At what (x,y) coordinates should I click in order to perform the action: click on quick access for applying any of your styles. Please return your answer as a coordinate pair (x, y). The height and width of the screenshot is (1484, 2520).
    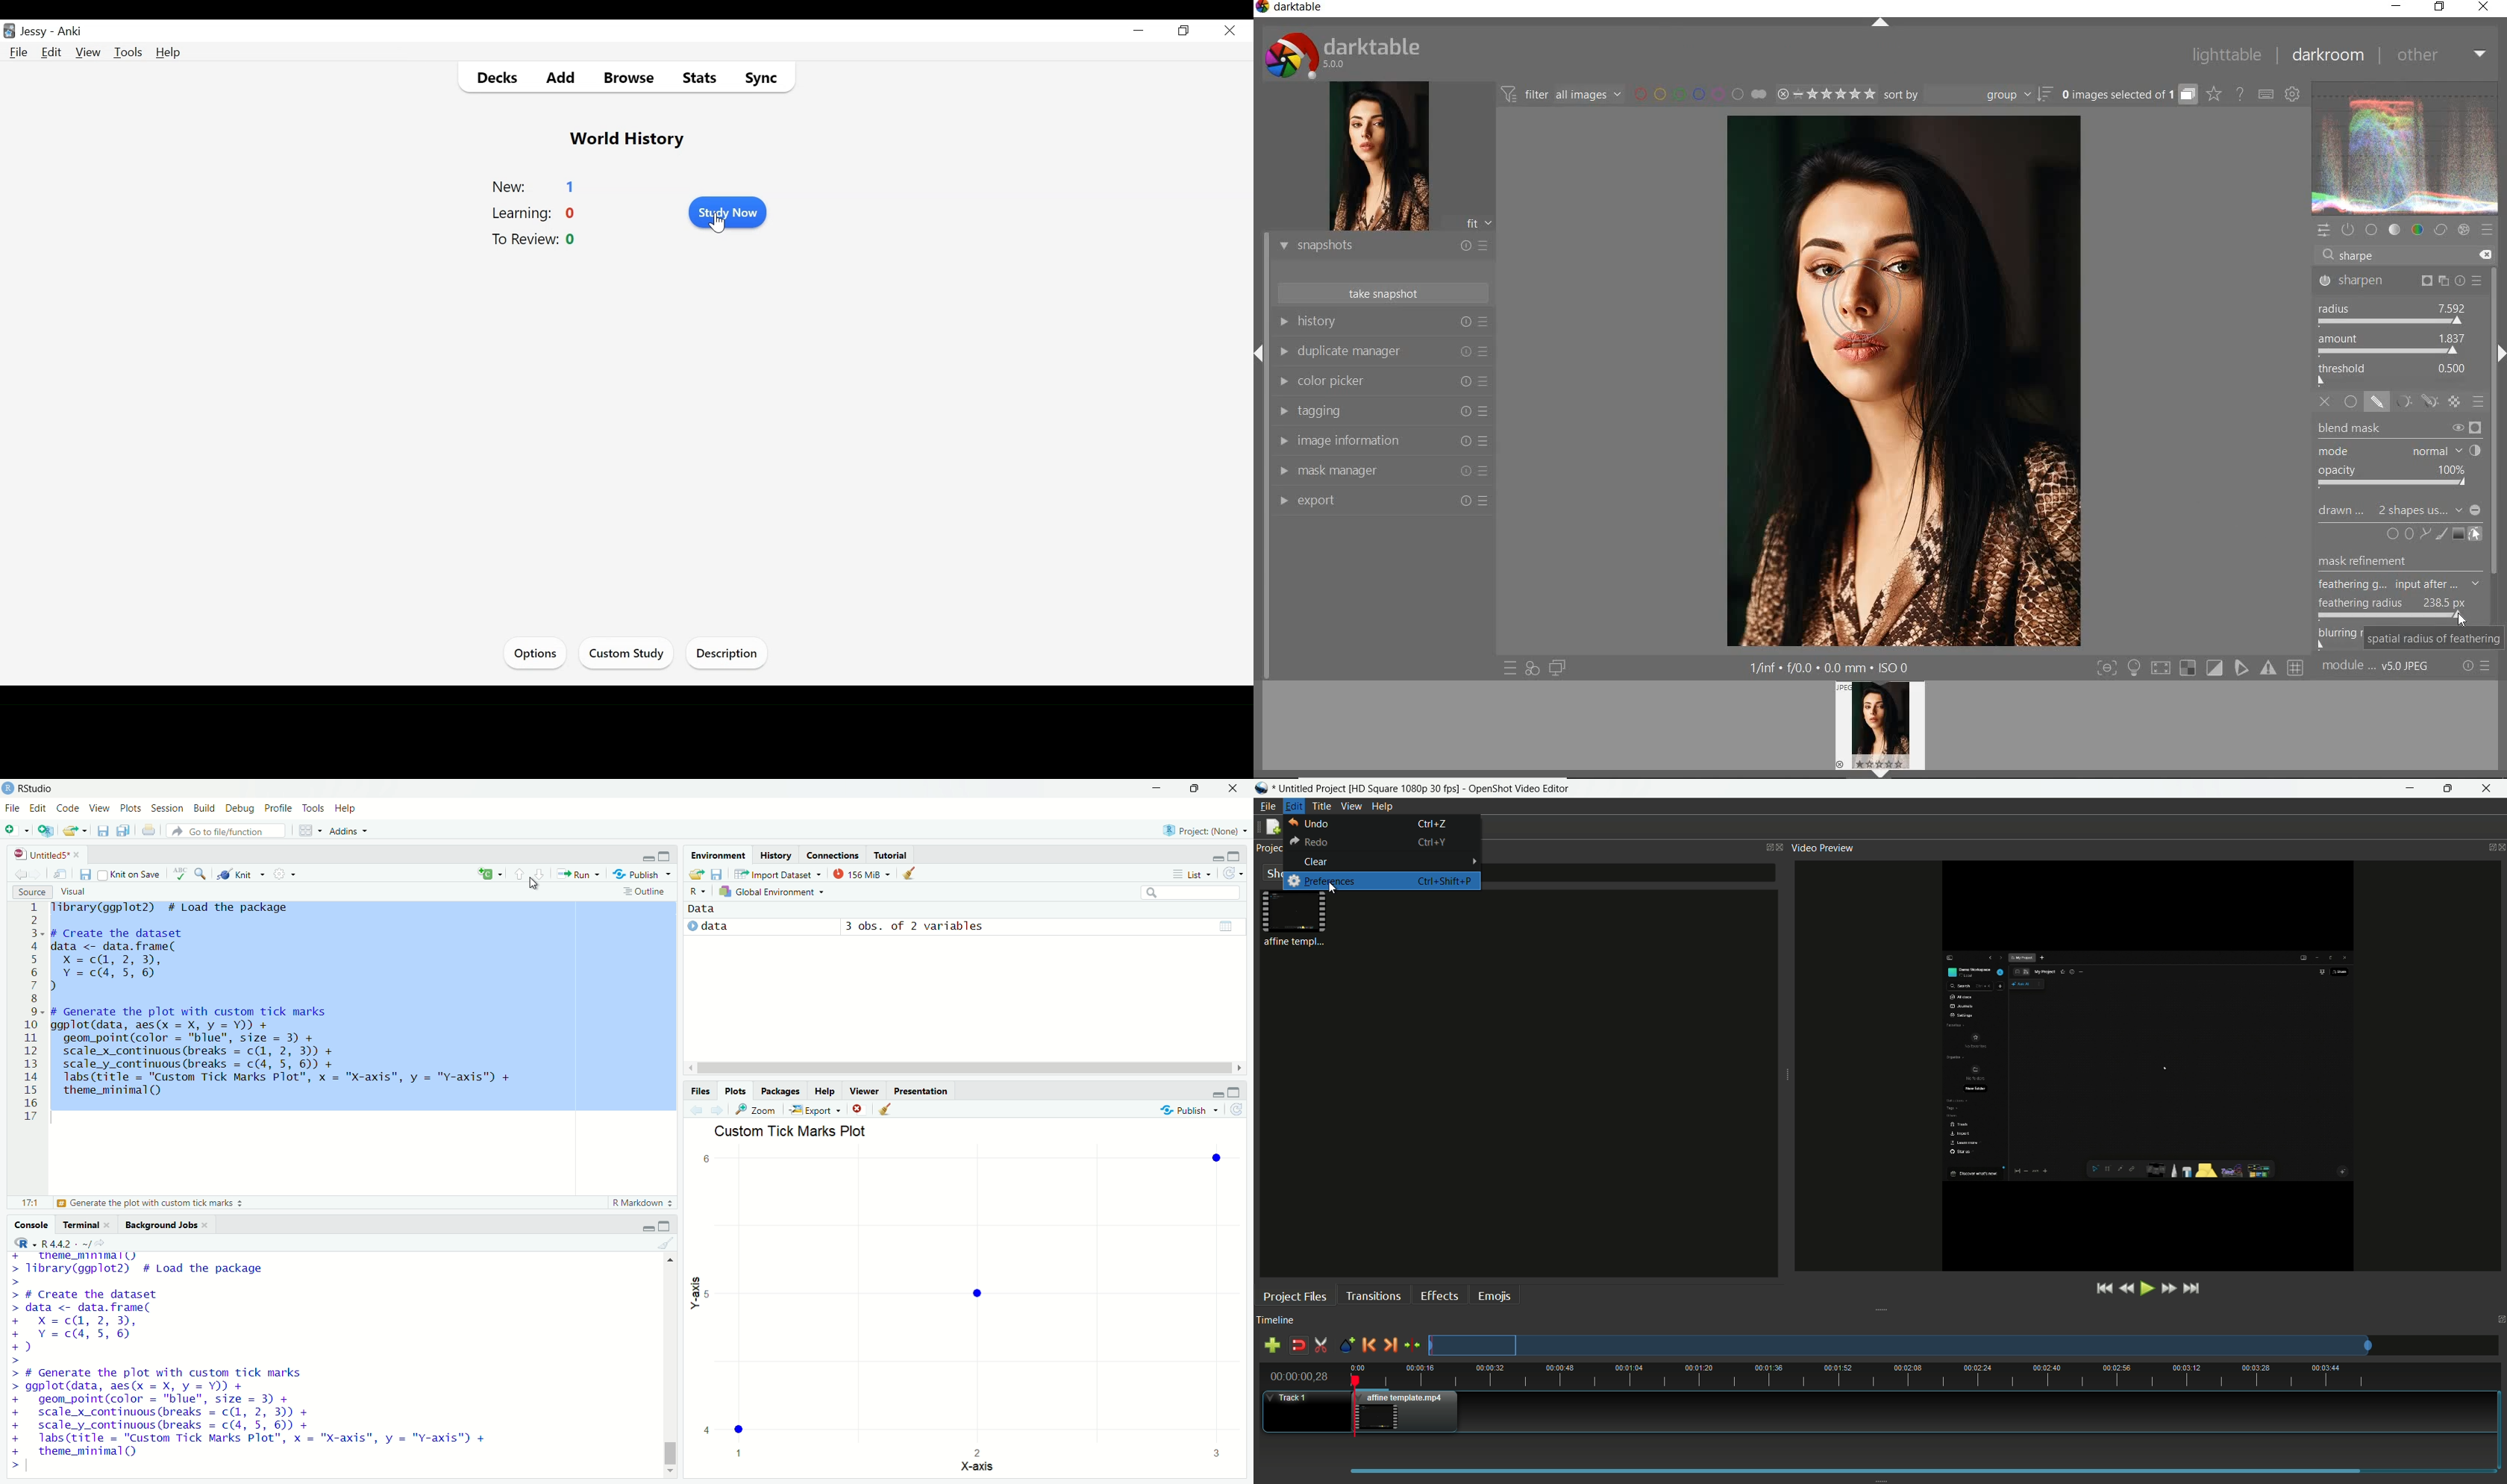
    Looking at the image, I should click on (1530, 669).